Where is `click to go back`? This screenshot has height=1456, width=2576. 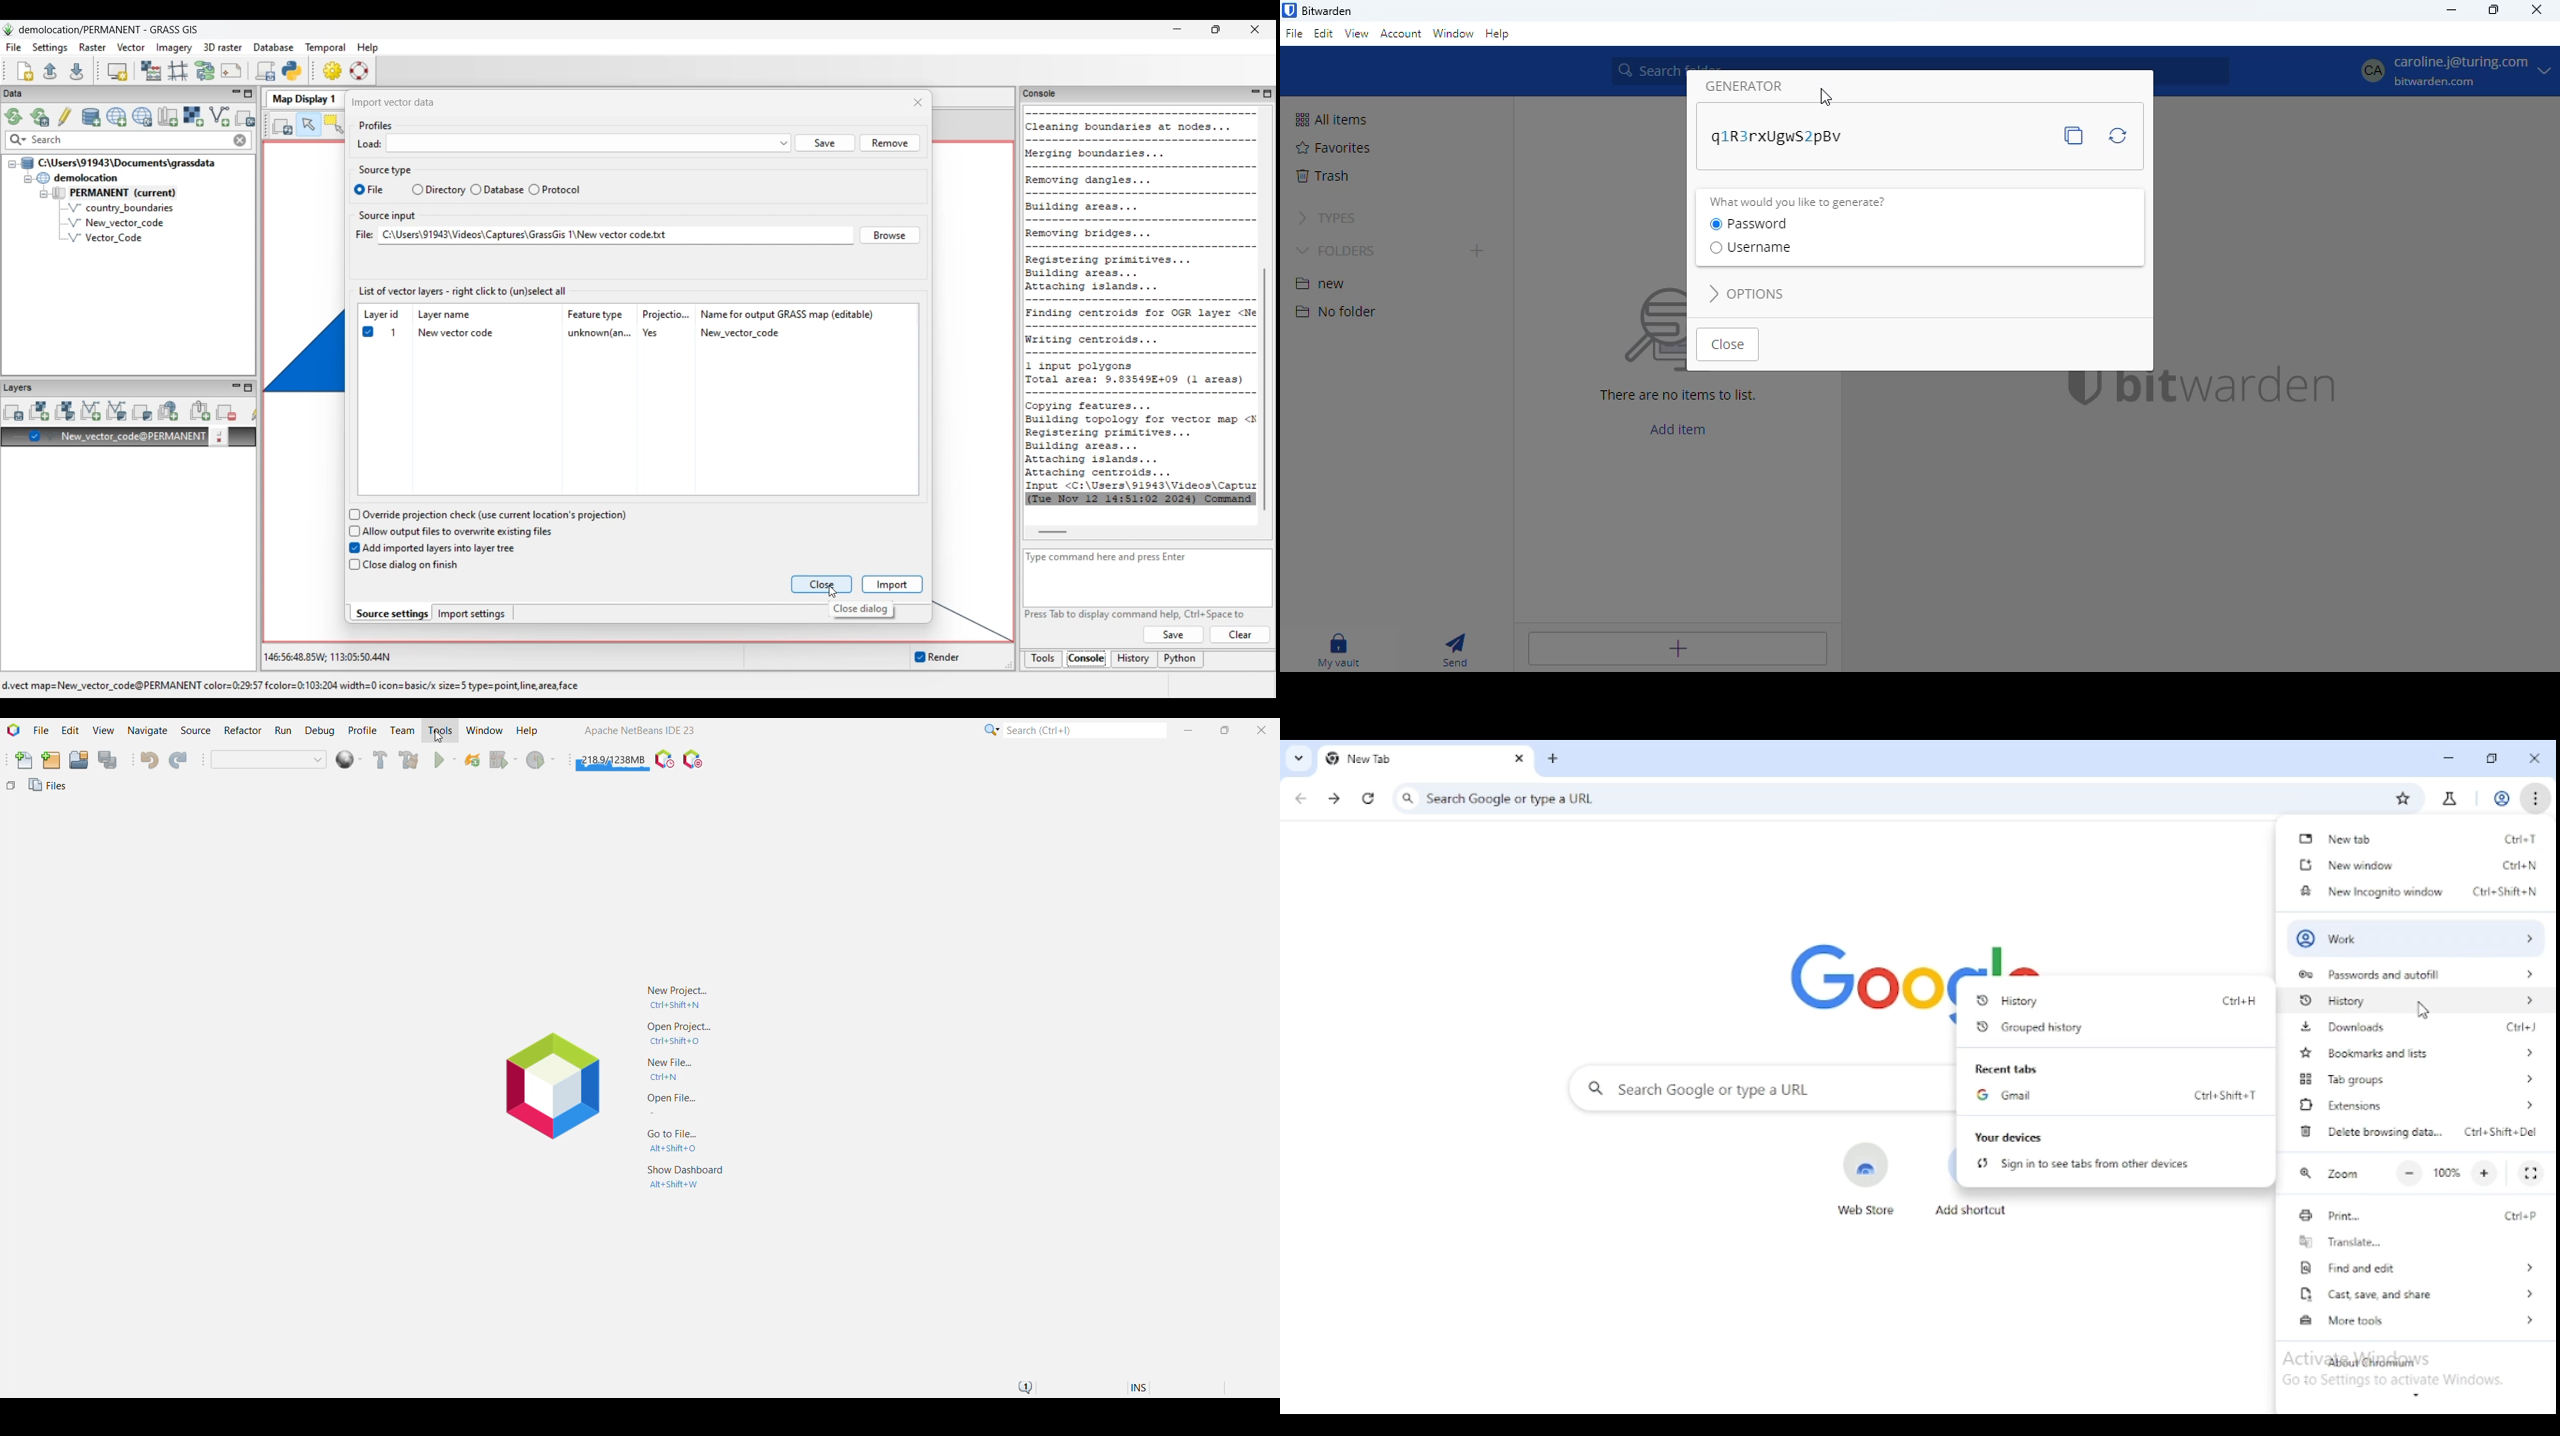
click to go back is located at coordinates (1301, 799).